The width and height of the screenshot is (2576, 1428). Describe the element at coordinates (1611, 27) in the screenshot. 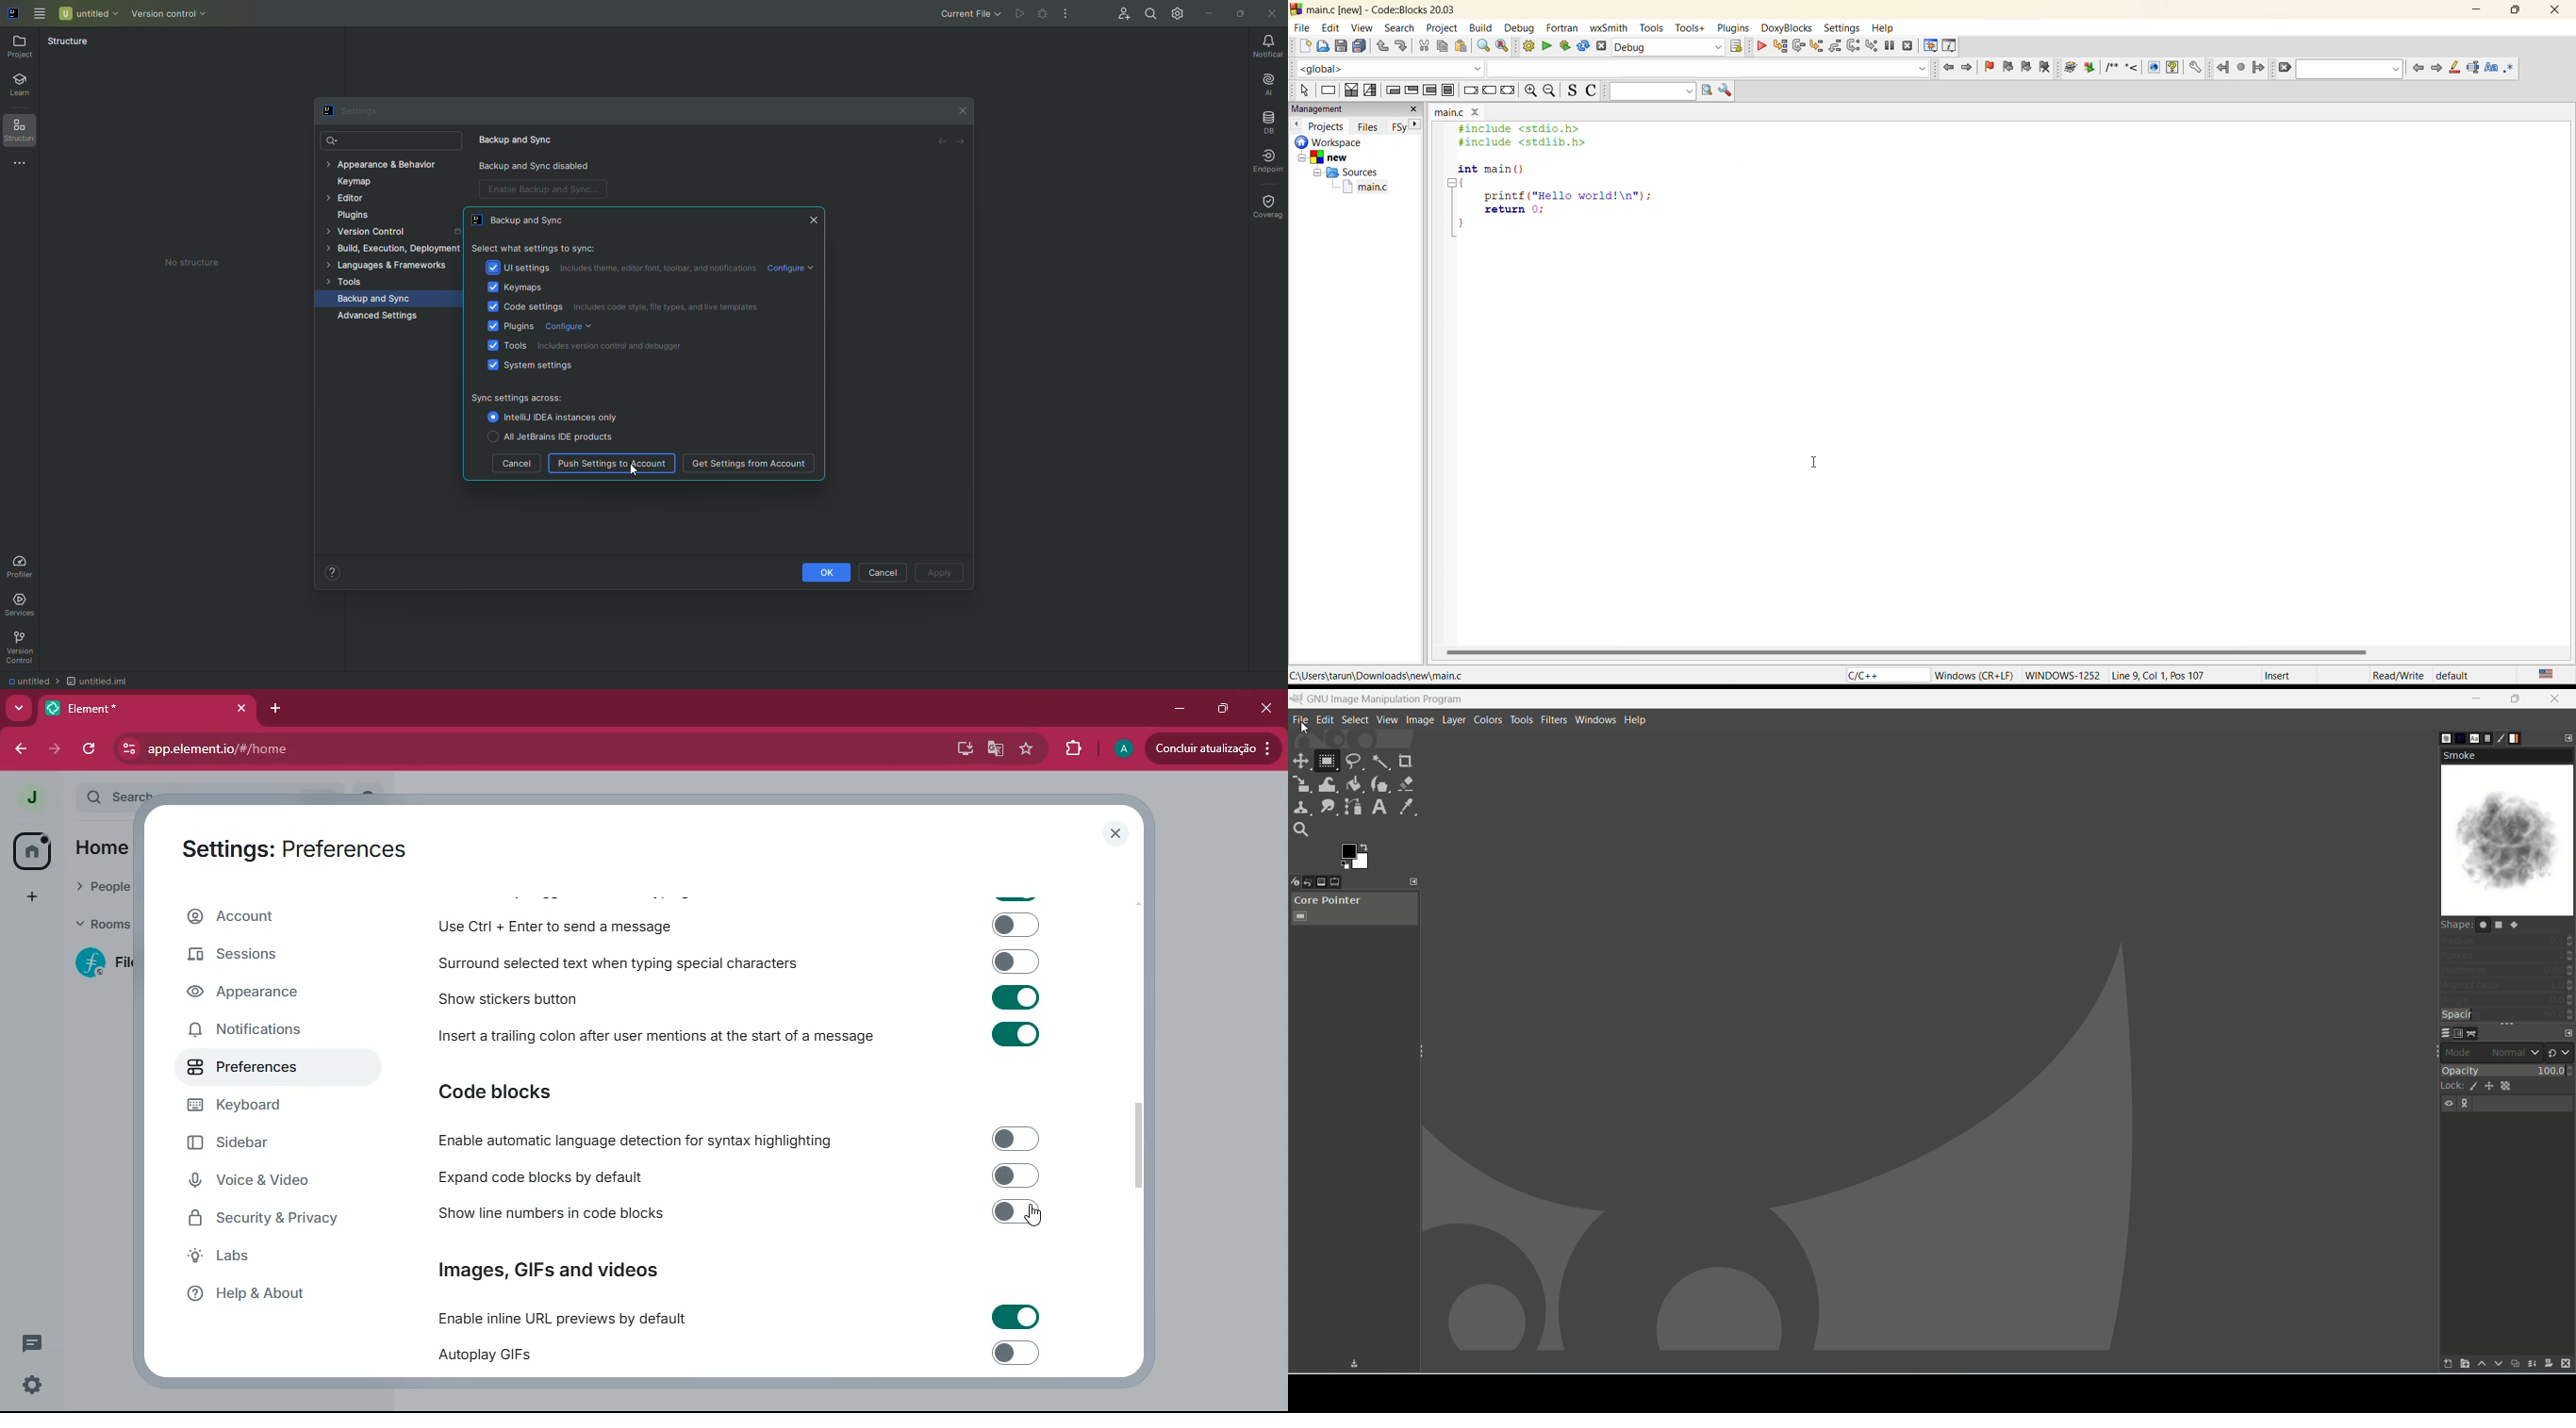

I see `wxsmith` at that location.